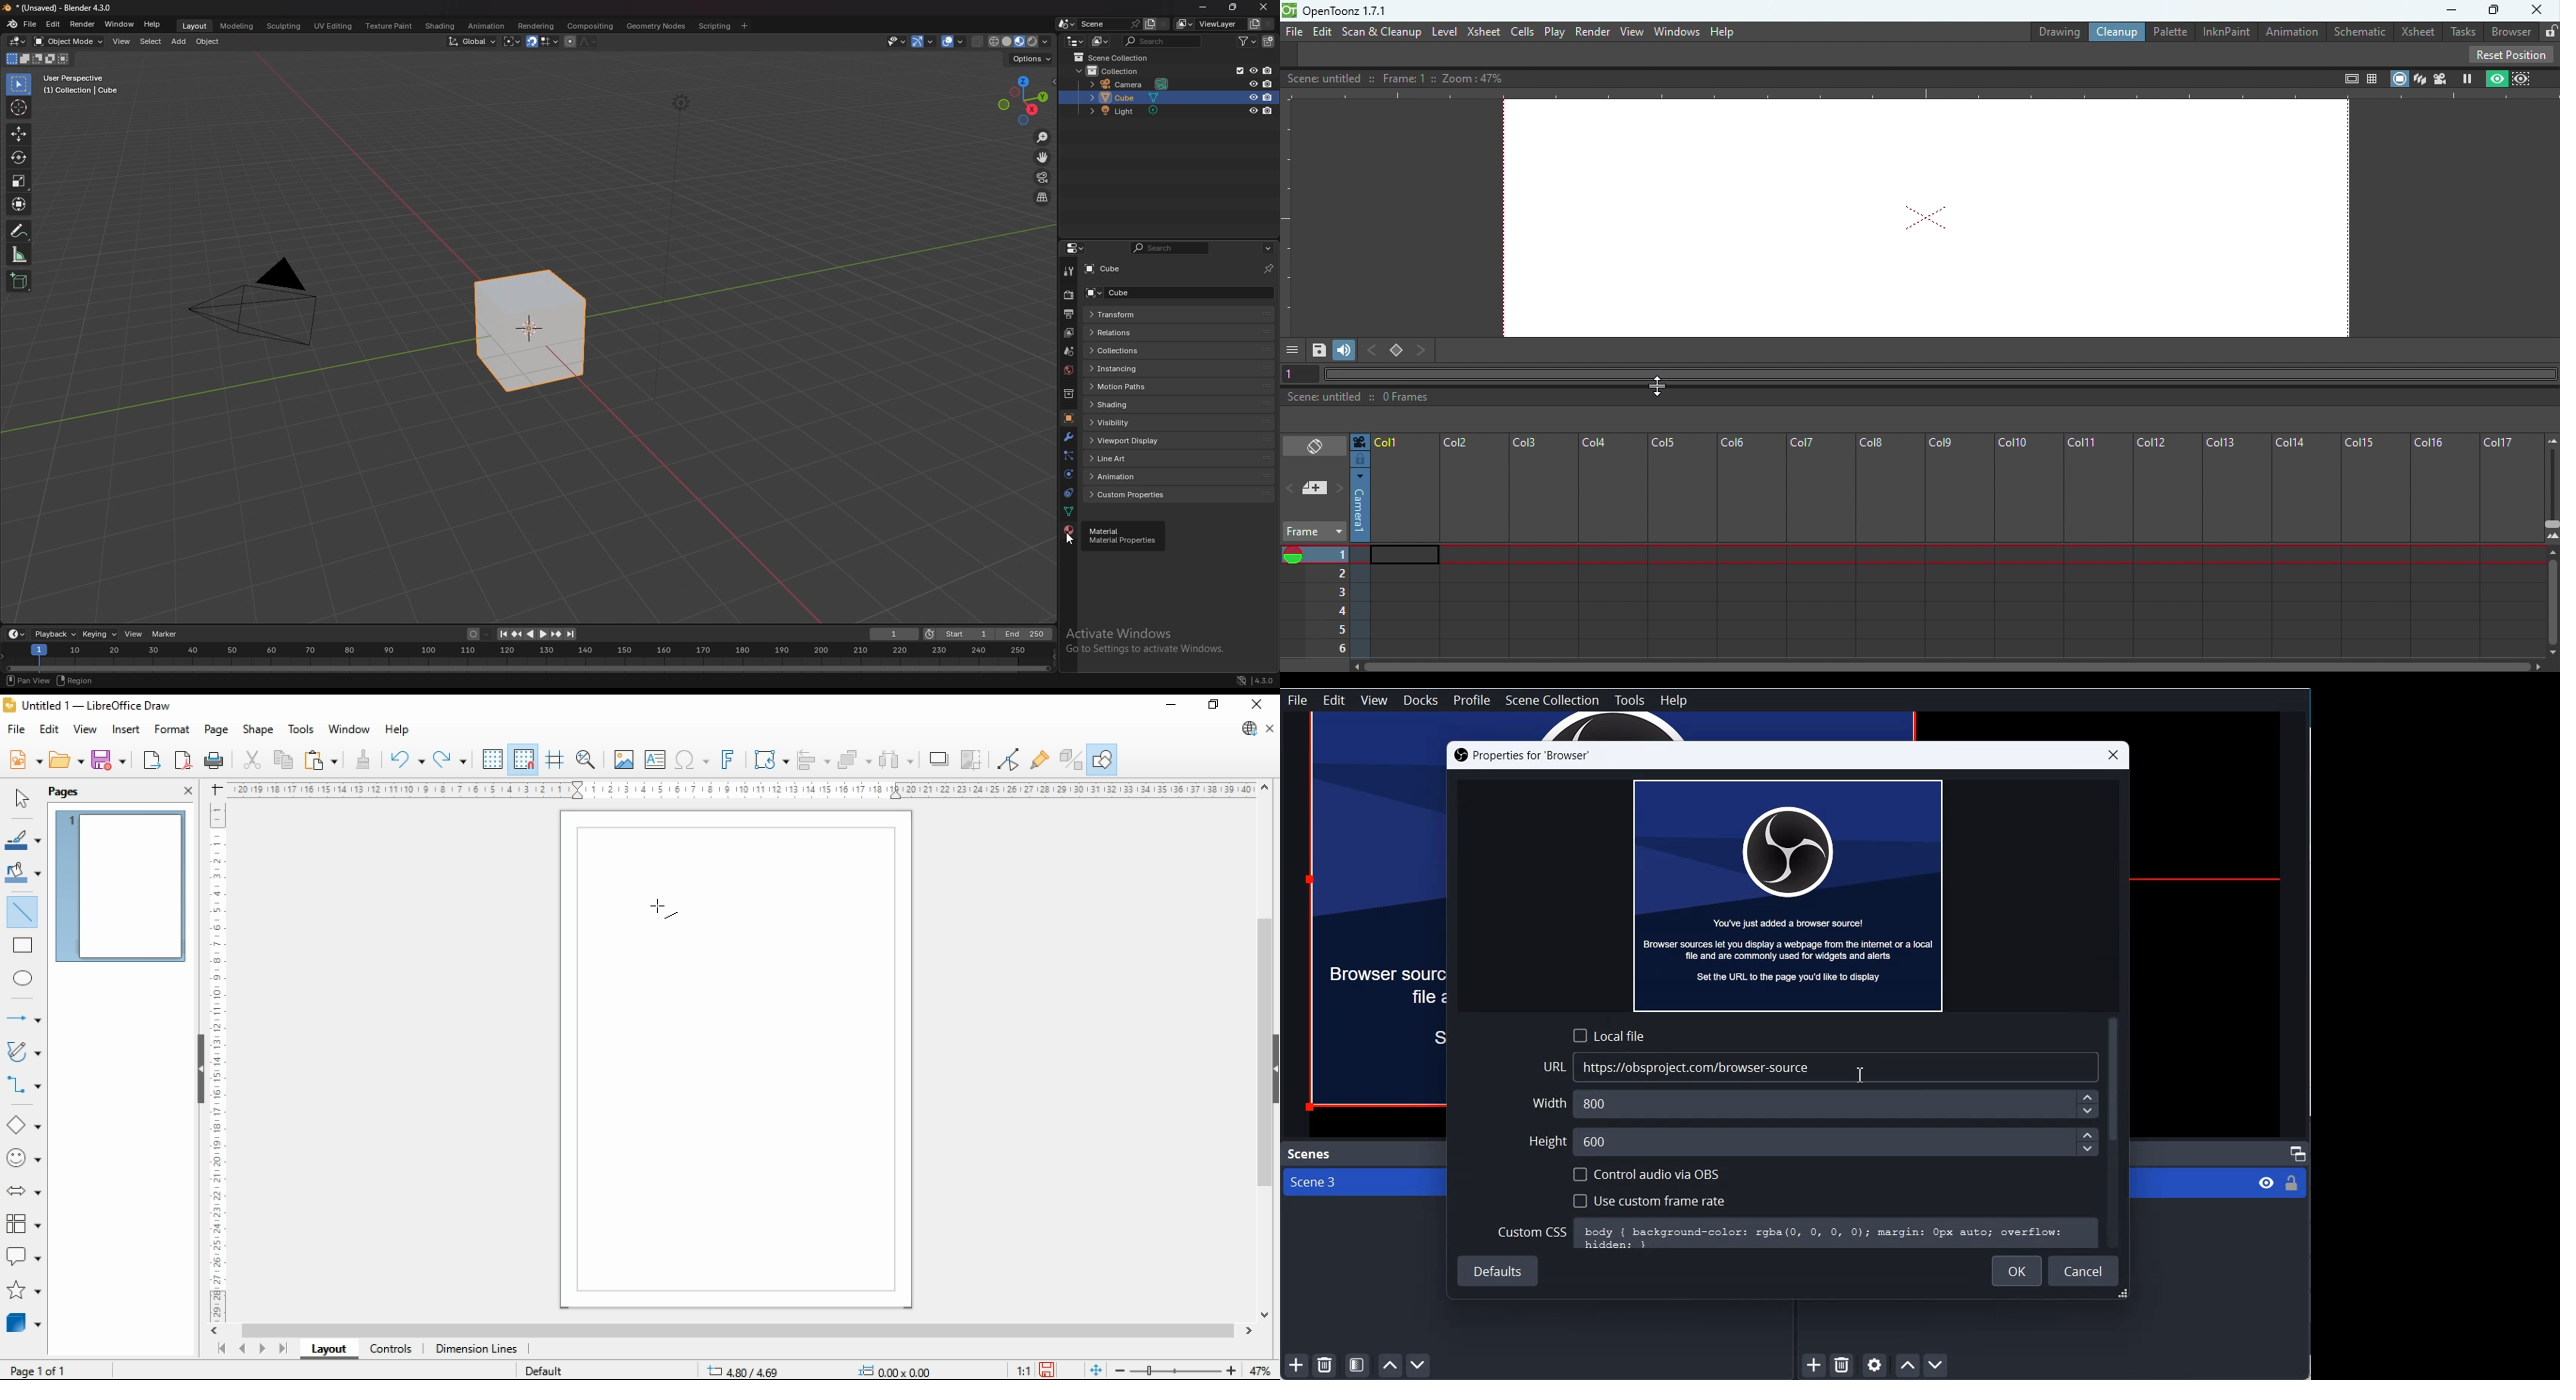  Describe the element at coordinates (1070, 369) in the screenshot. I see `world` at that location.